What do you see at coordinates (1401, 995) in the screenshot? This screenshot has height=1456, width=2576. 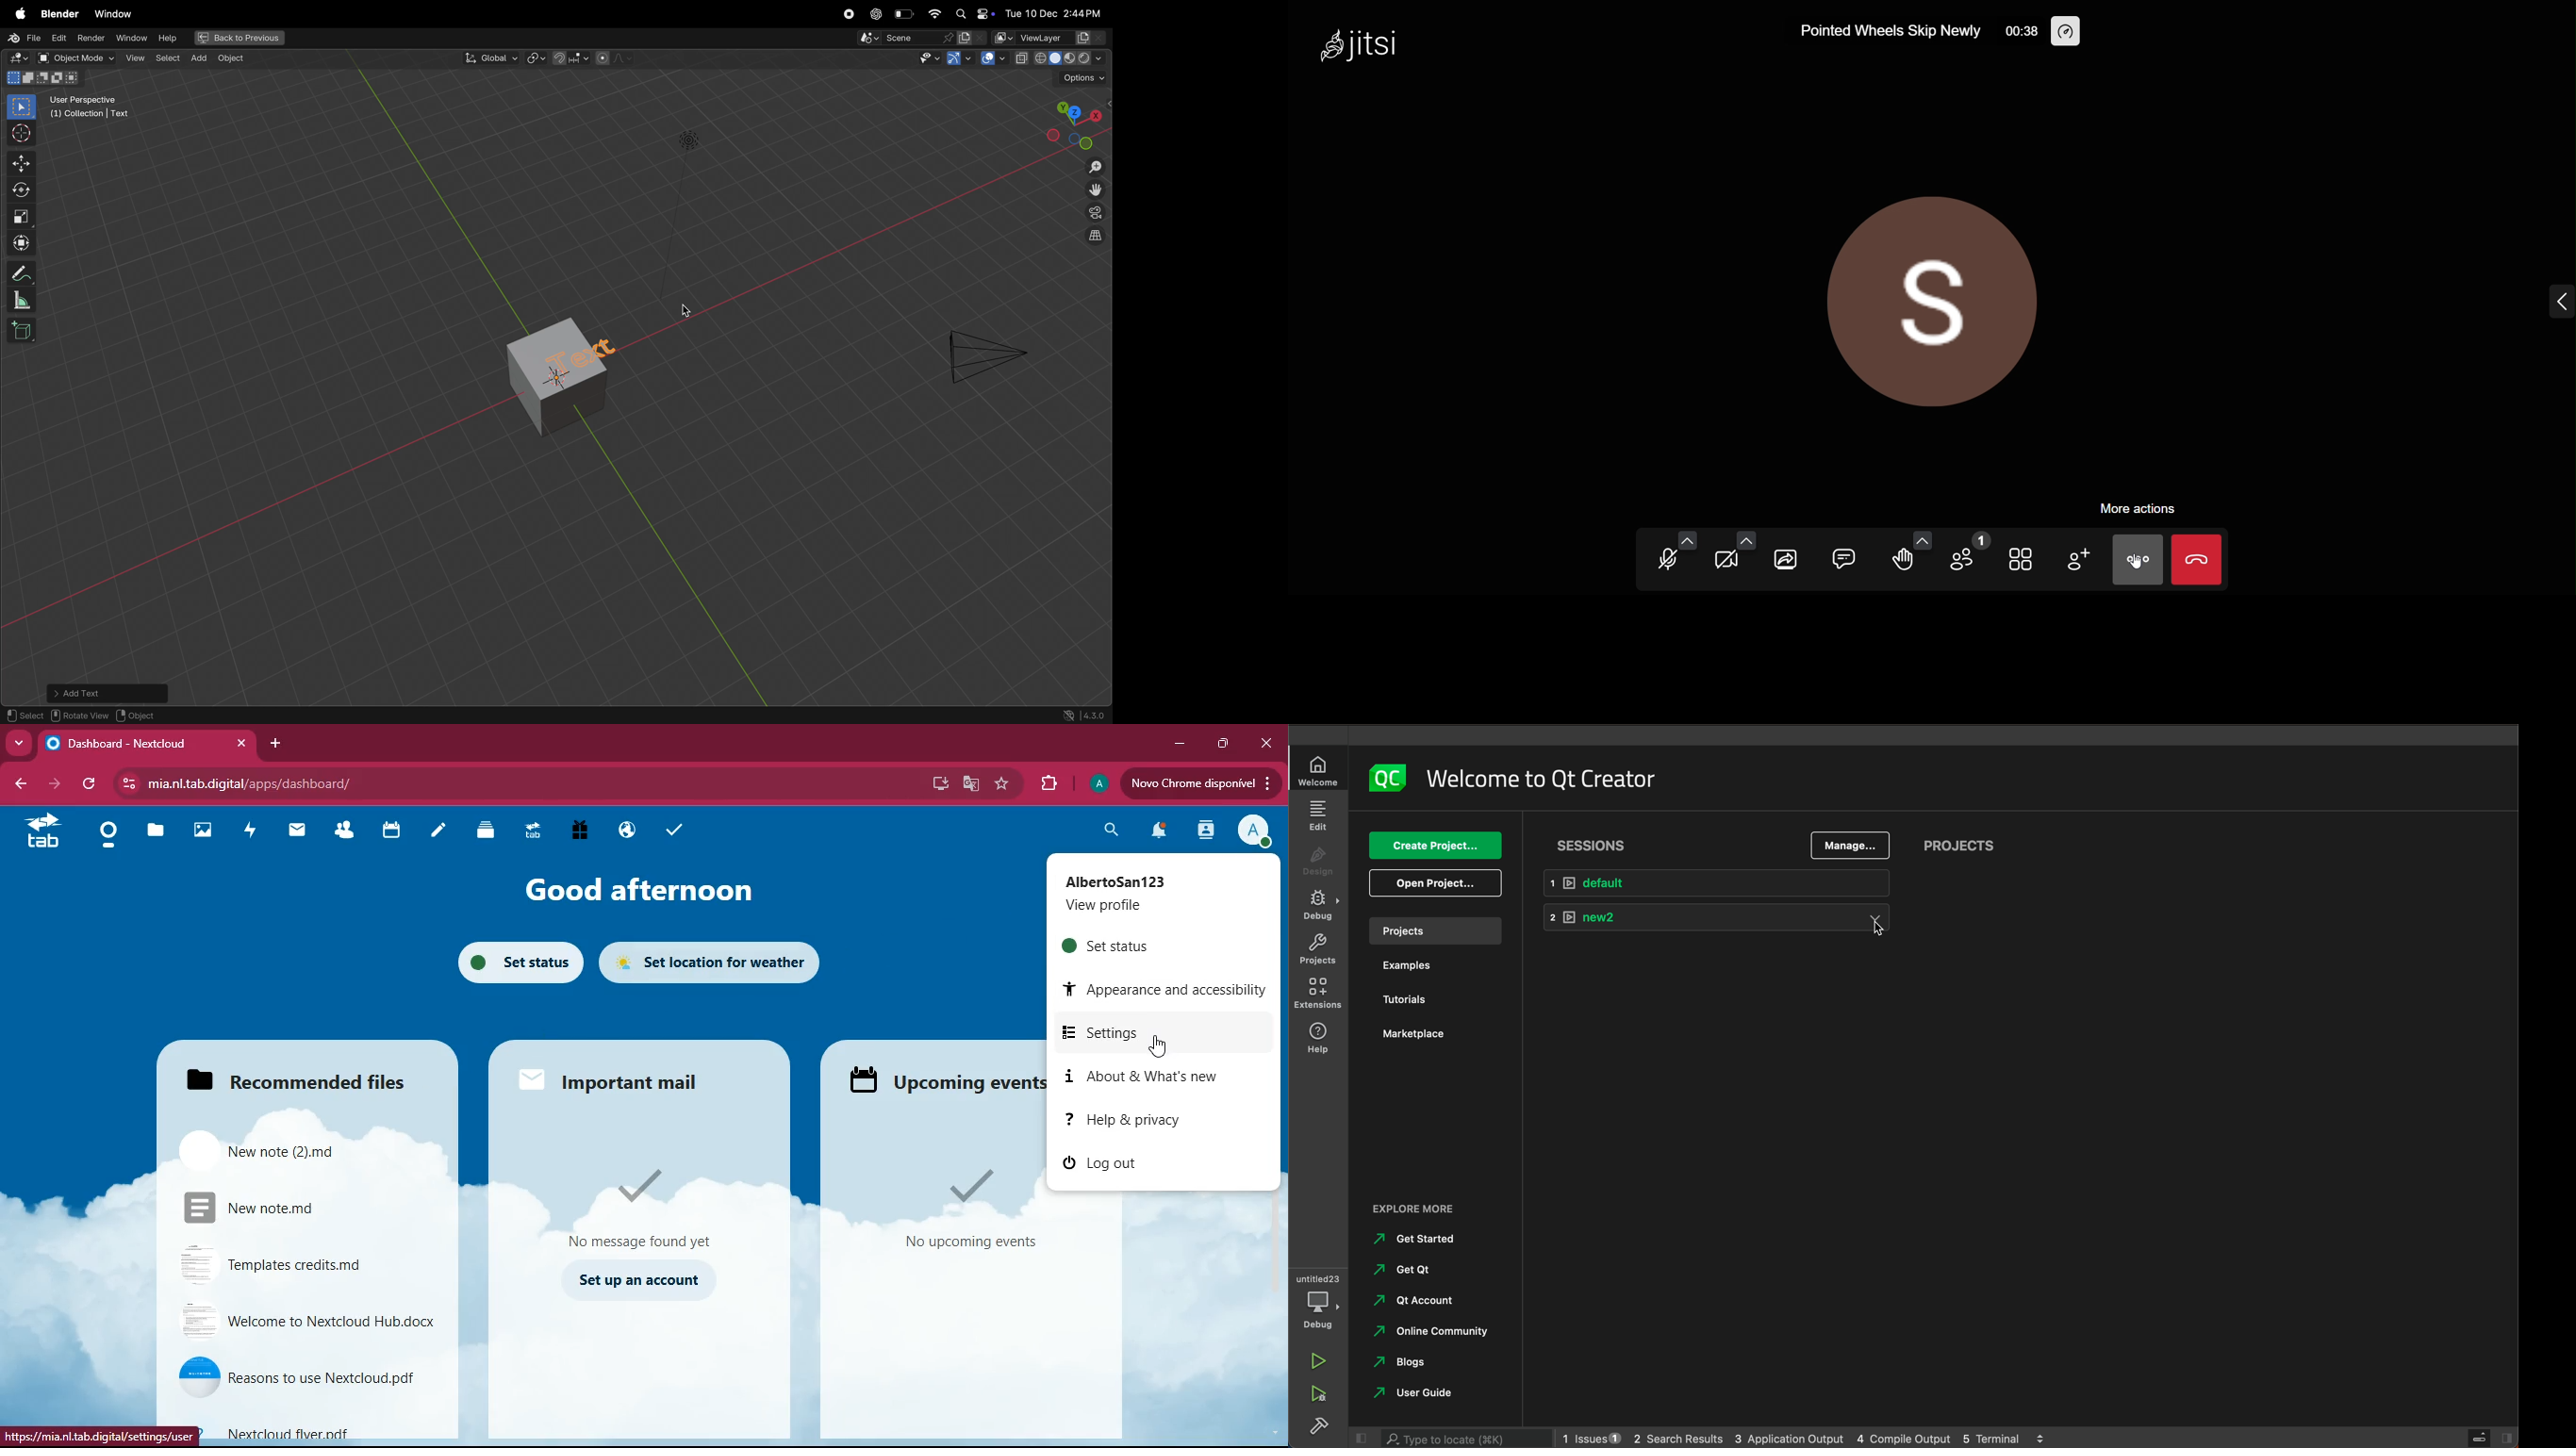 I see `tutorials` at bounding box center [1401, 995].